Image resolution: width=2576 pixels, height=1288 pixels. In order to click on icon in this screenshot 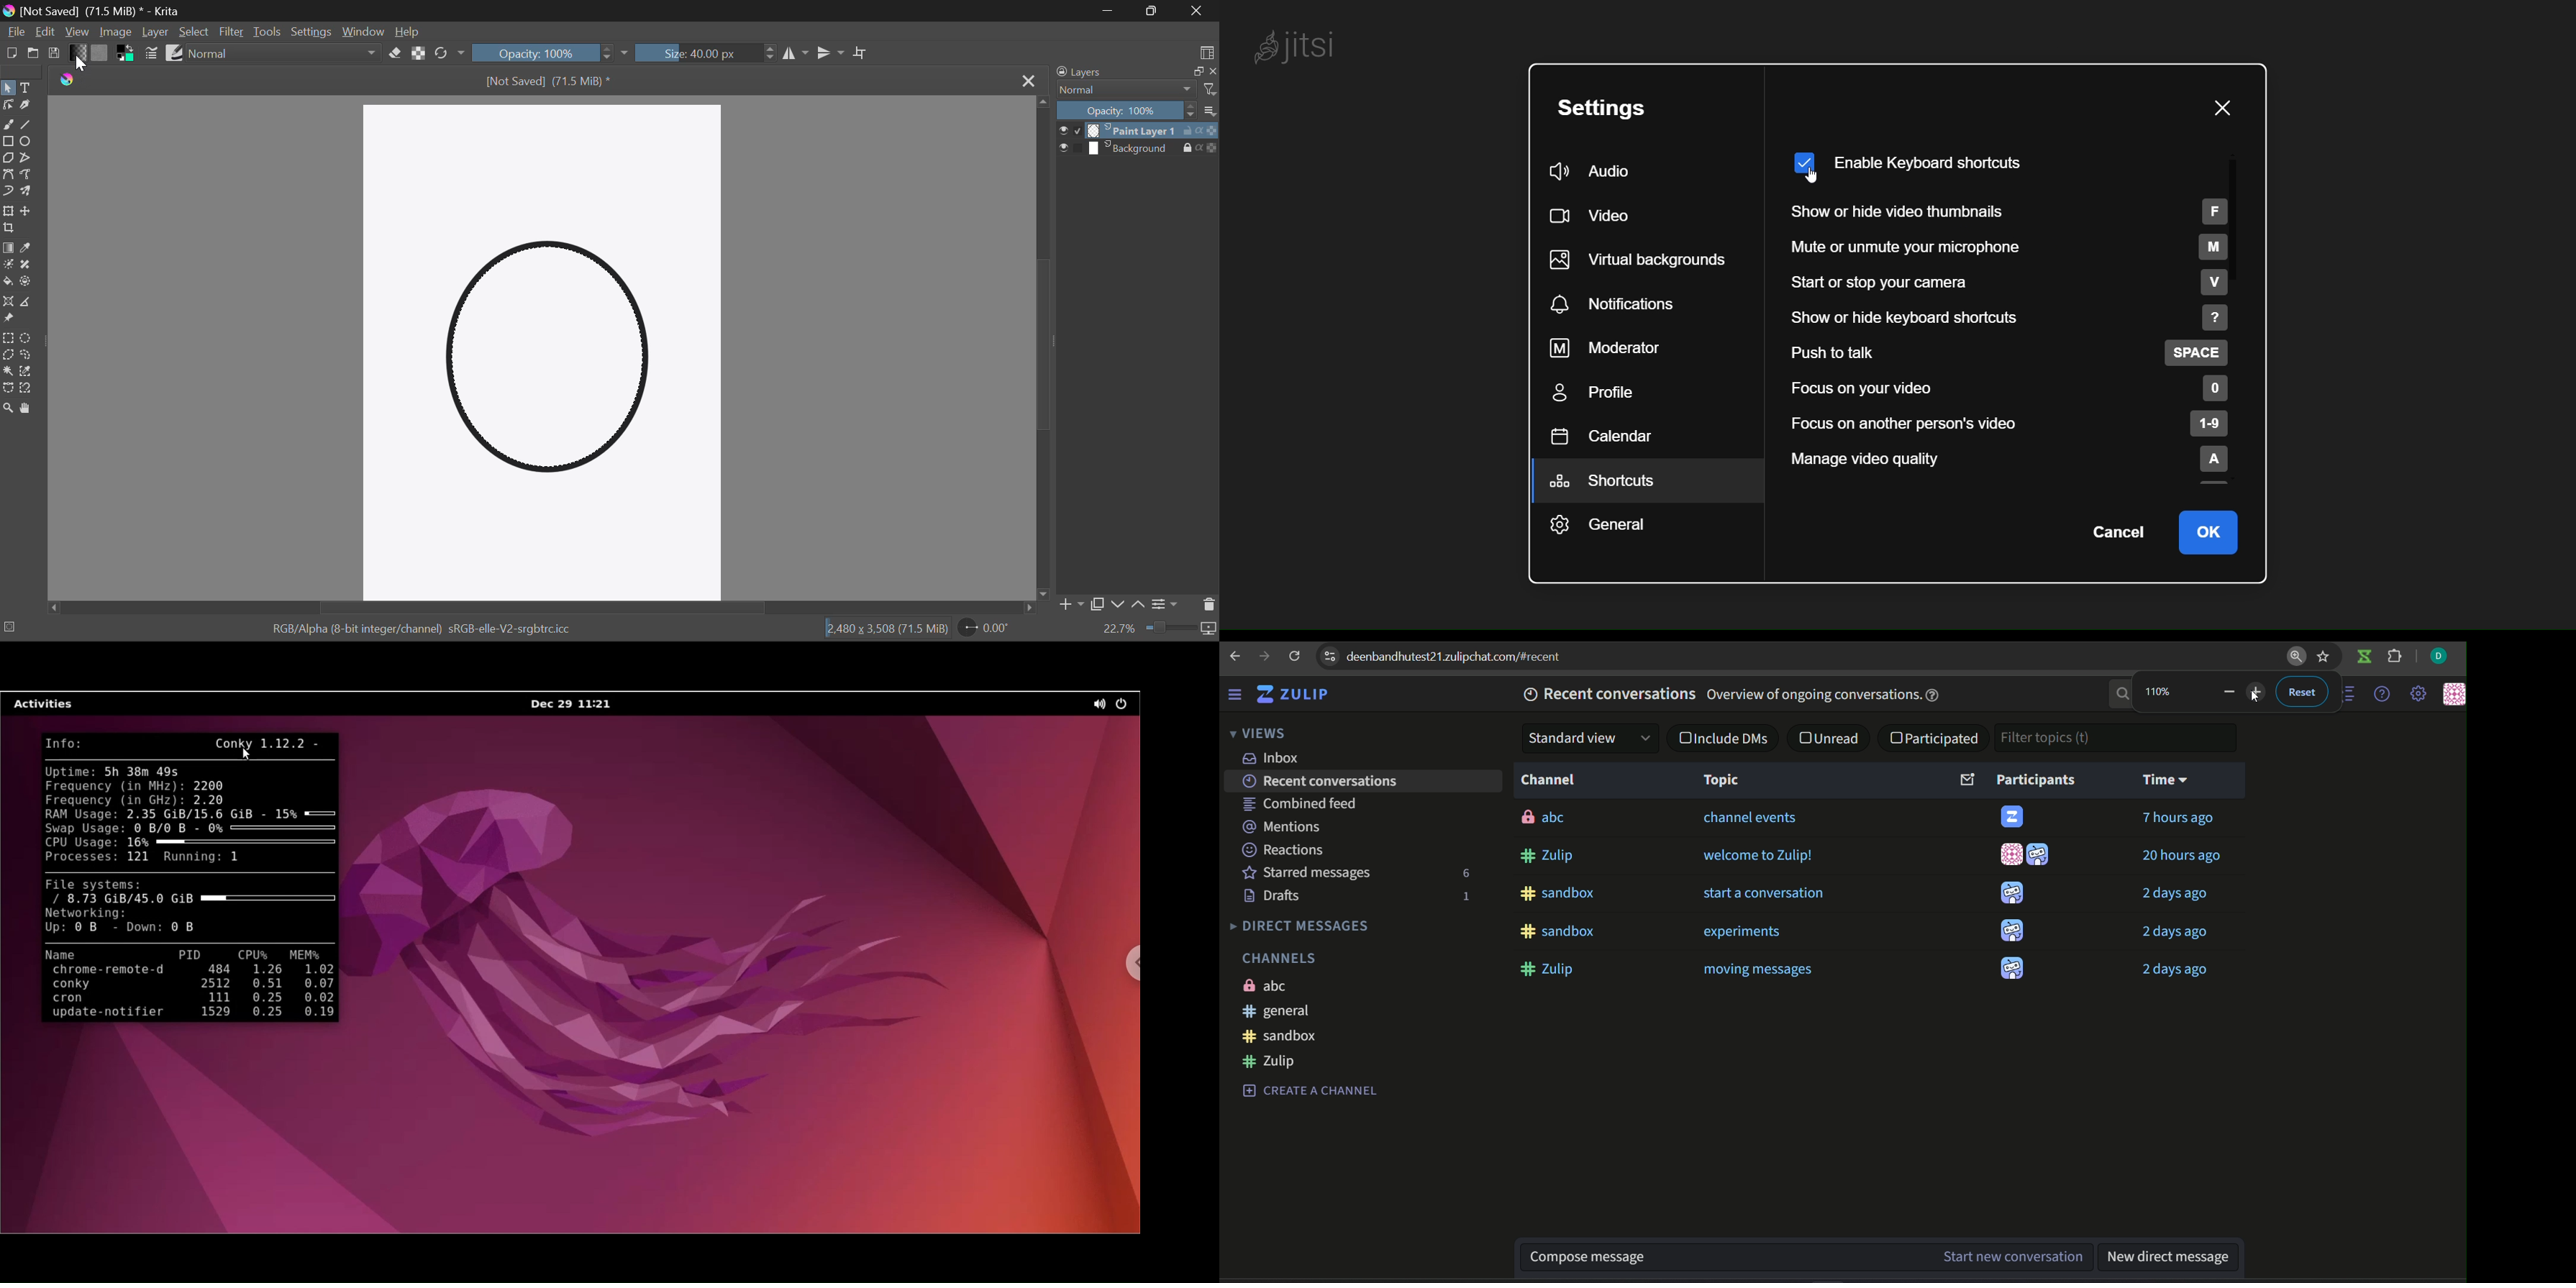, I will do `click(2012, 970)`.